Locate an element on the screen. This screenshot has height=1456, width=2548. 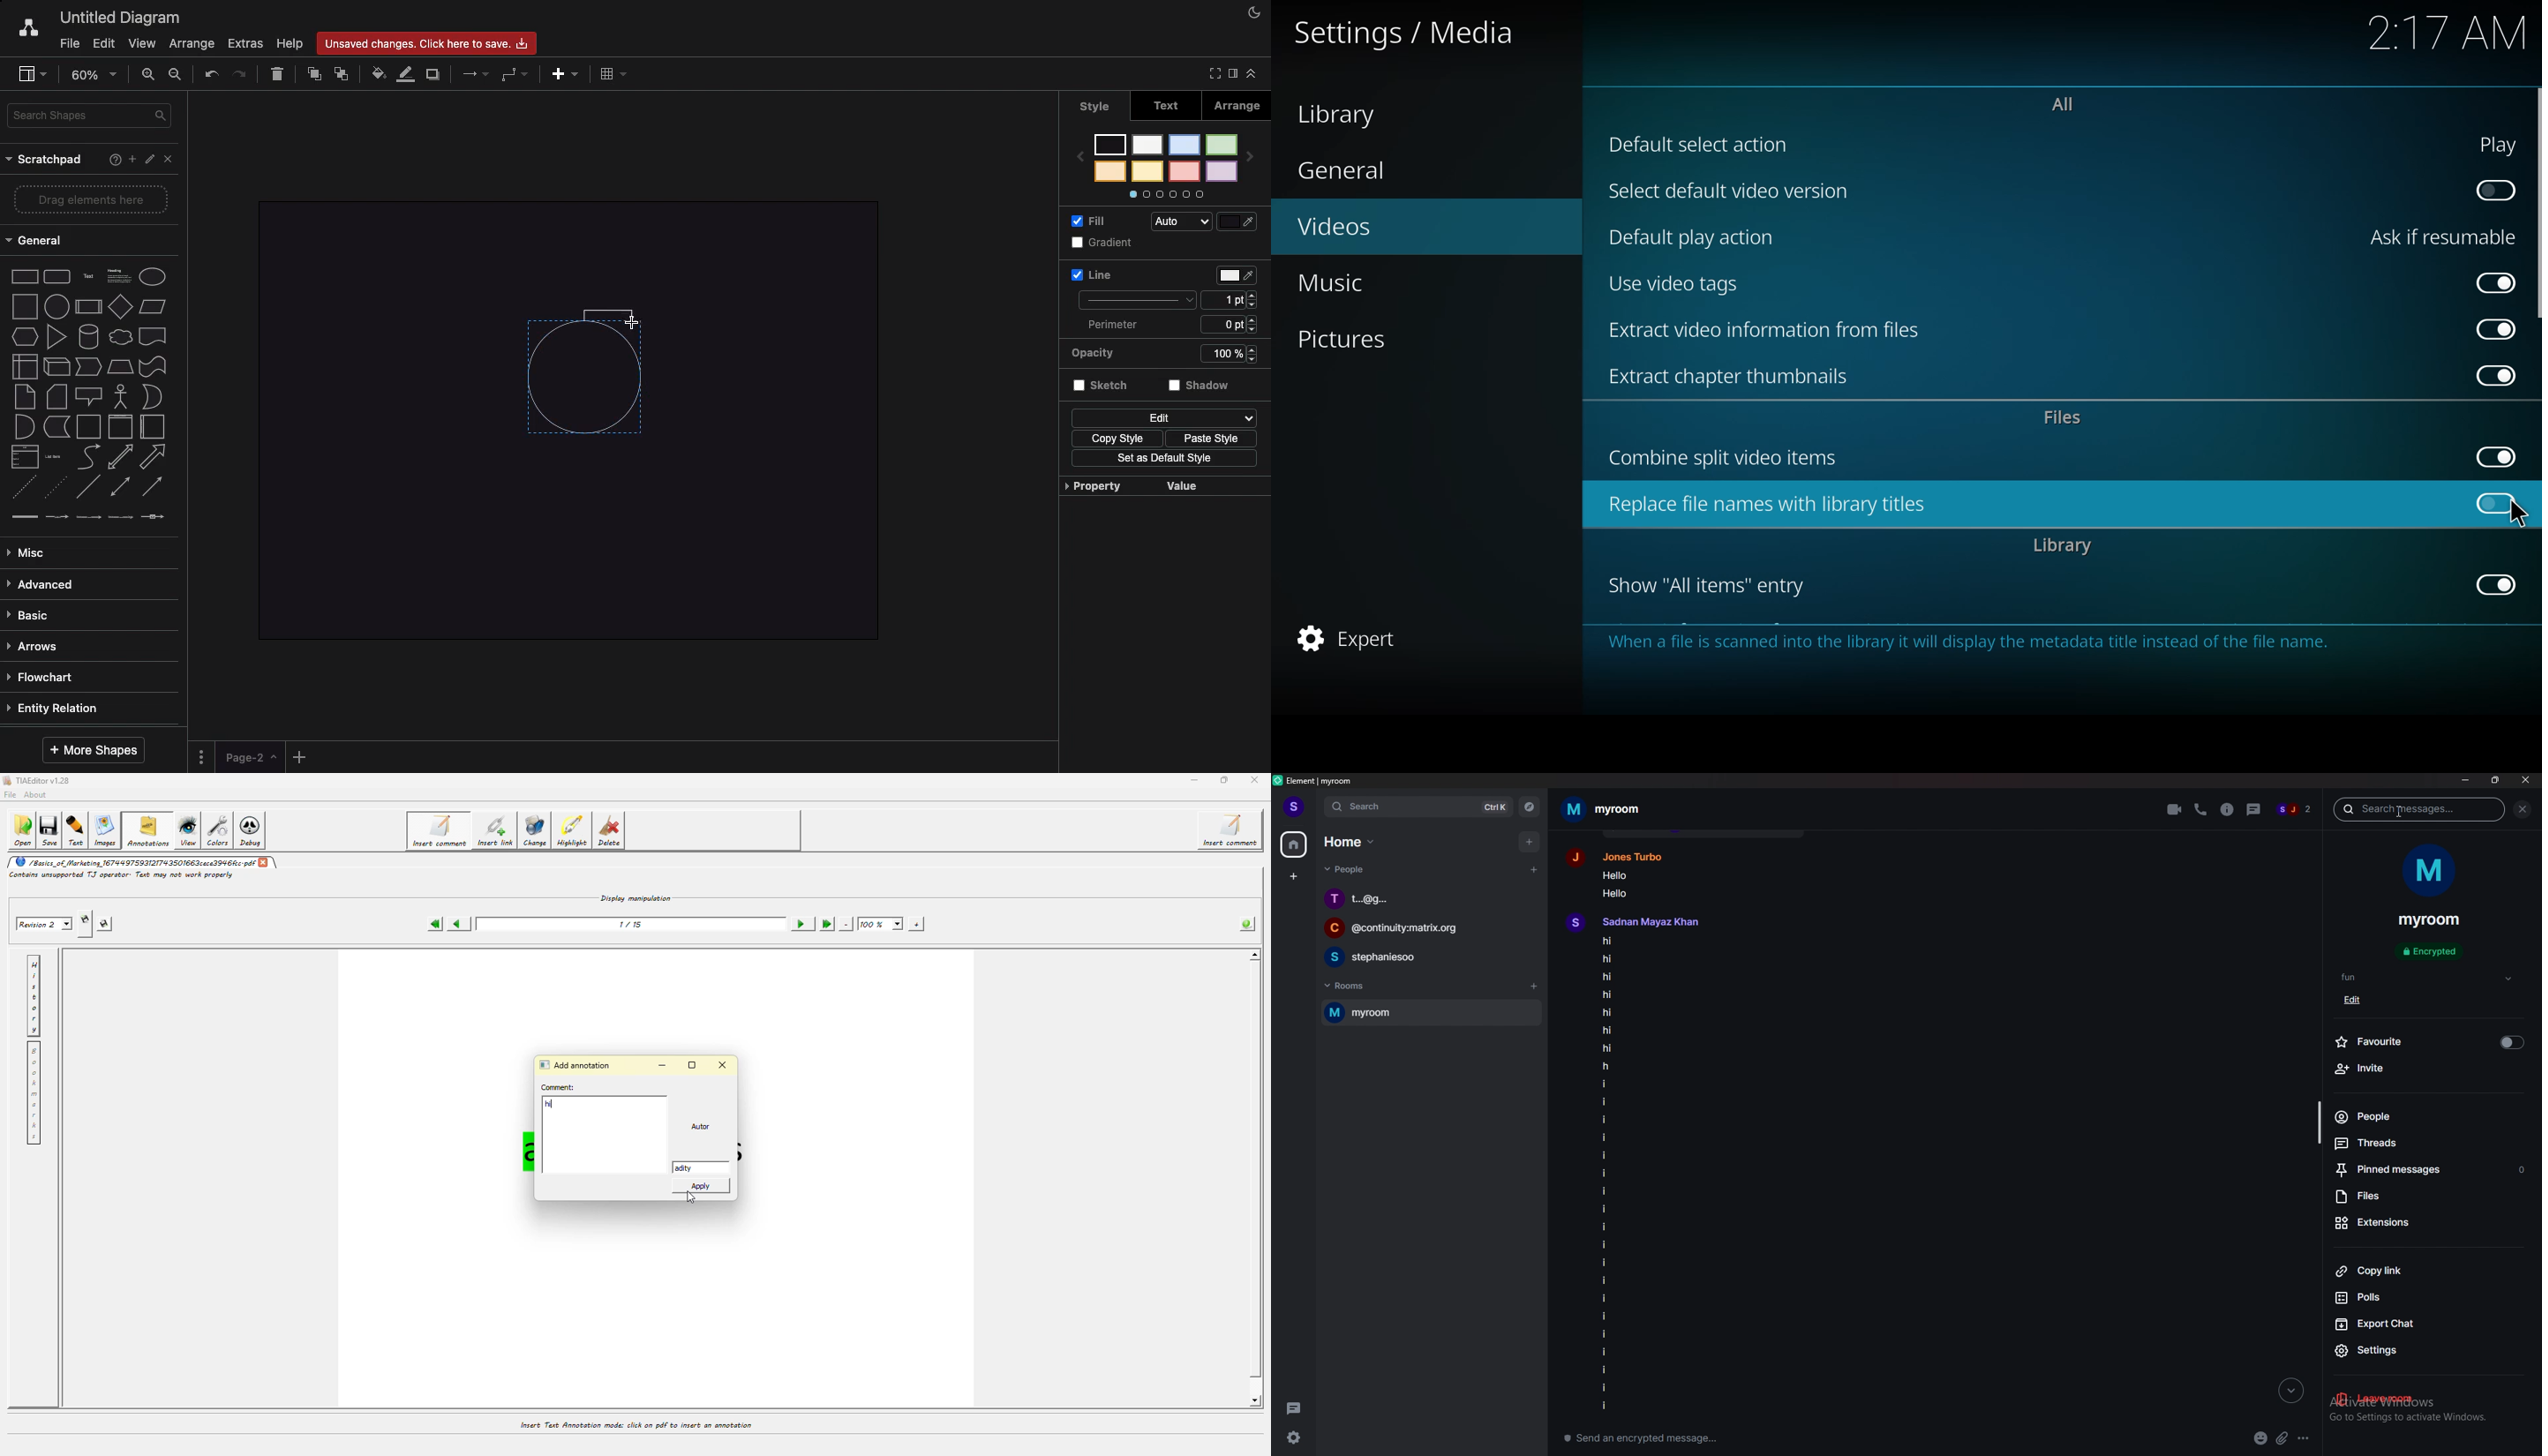
scroll bar is located at coordinates (2319, 1122).